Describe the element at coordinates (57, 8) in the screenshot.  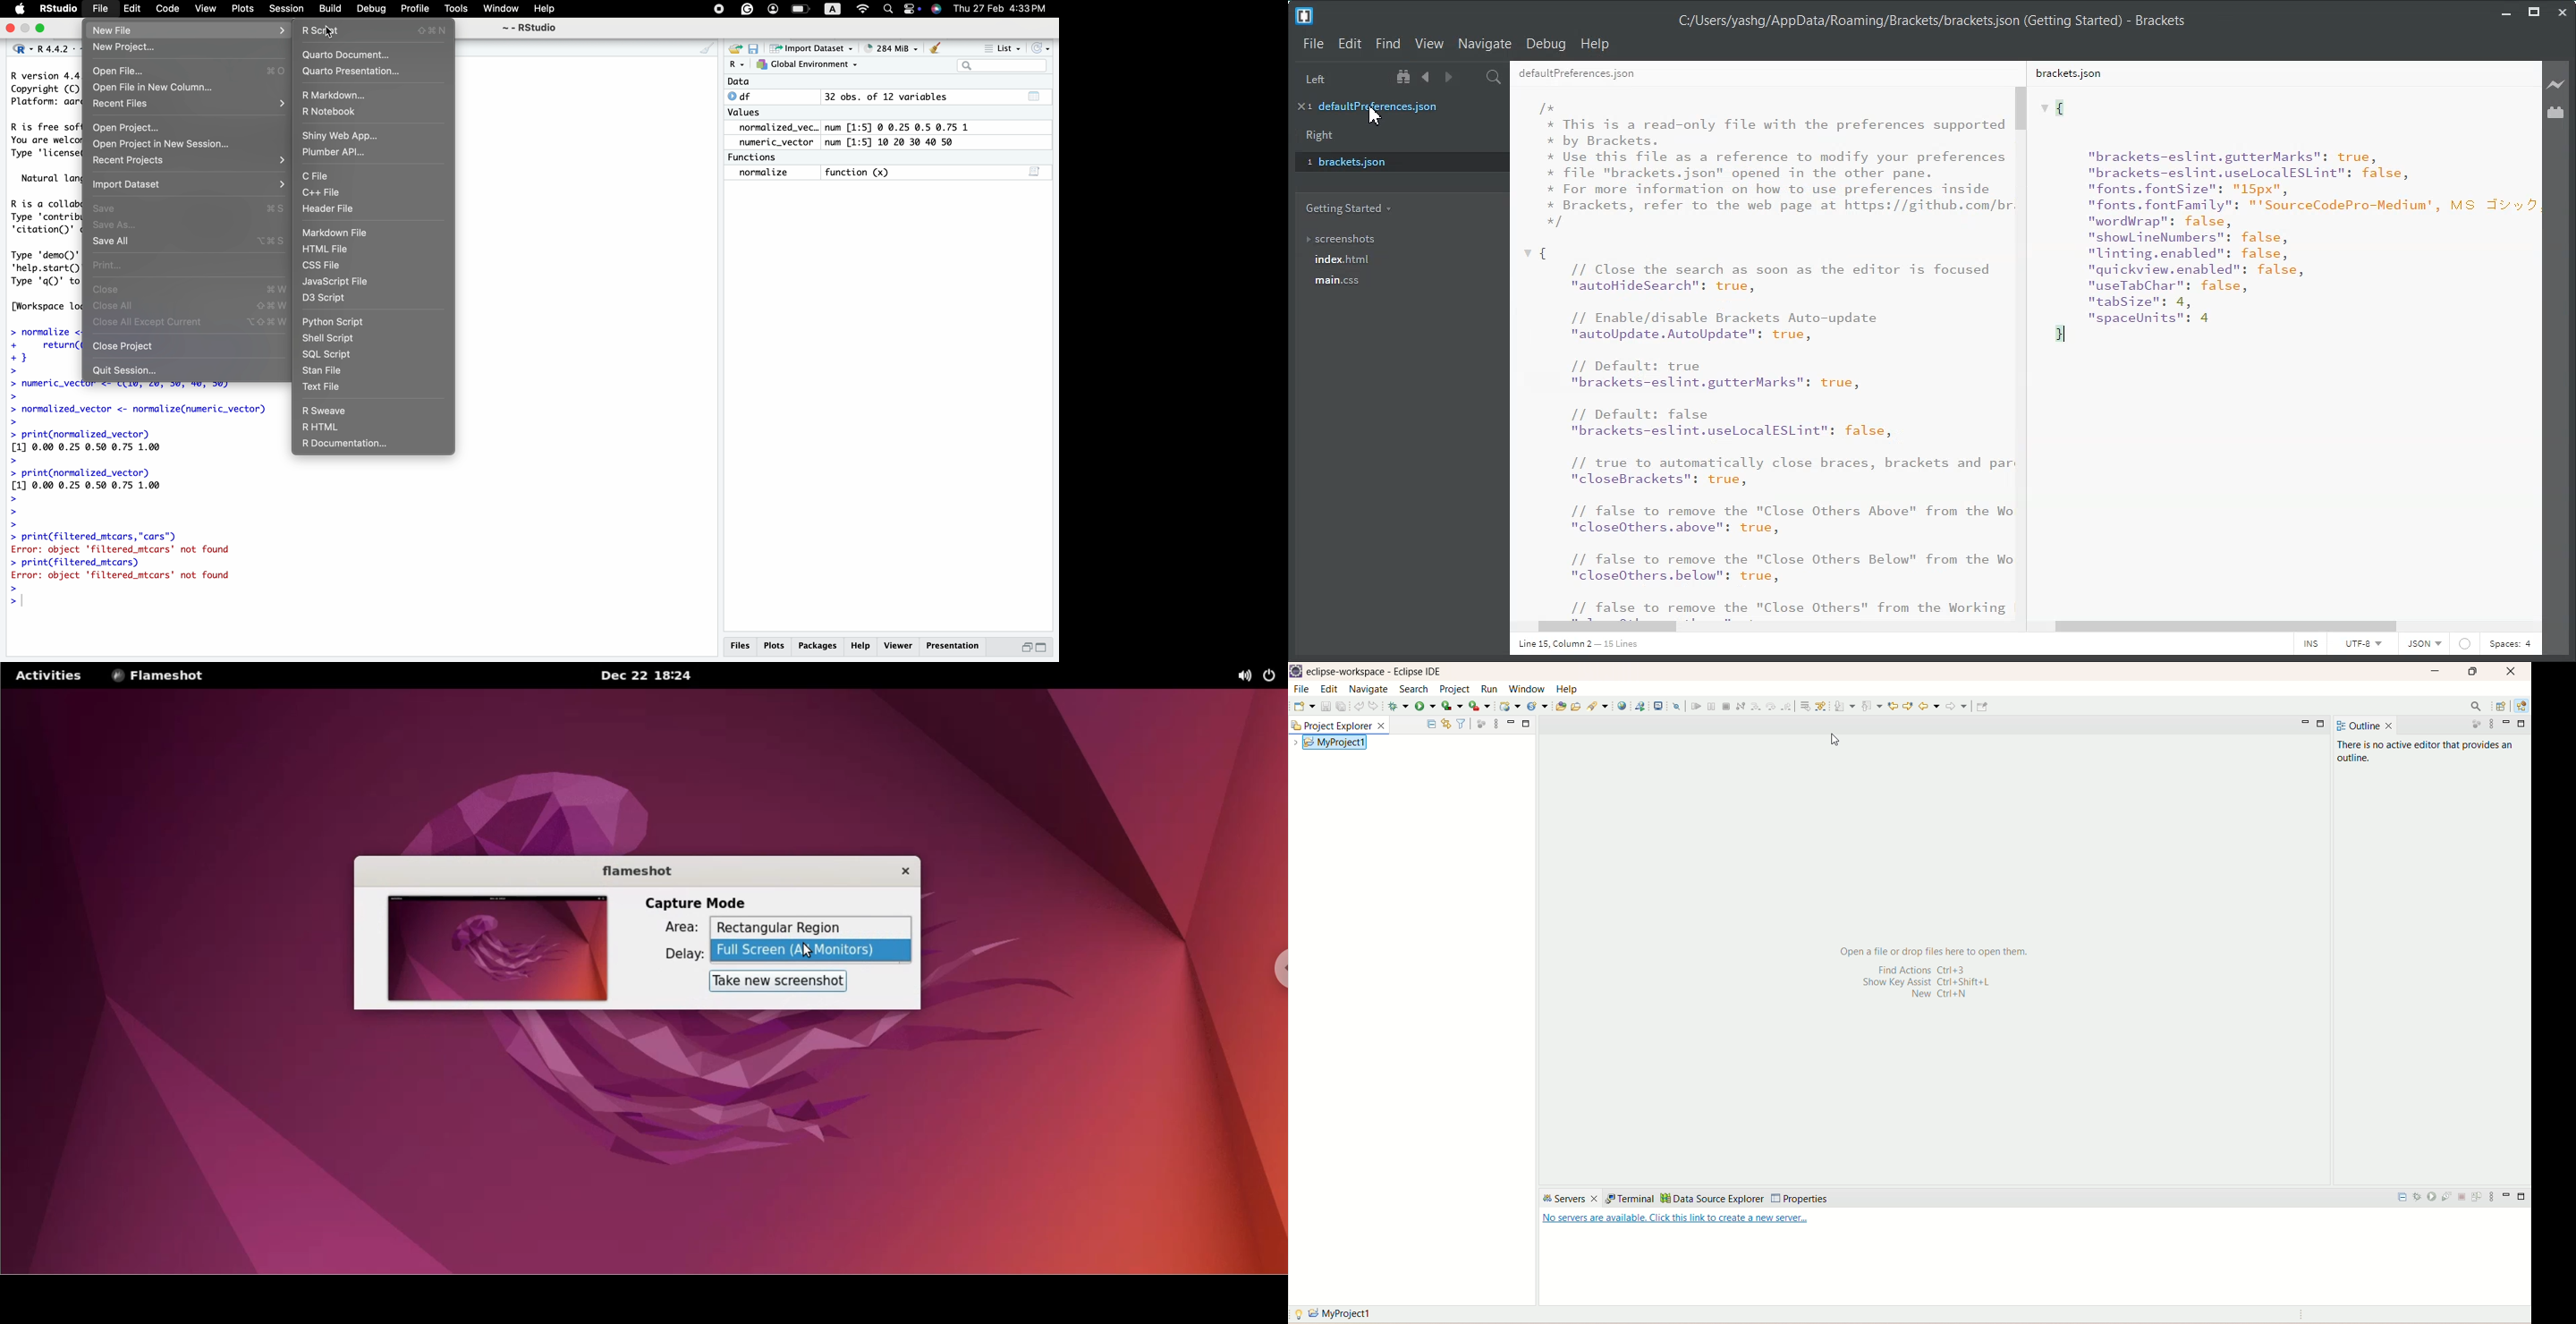
I see `RStudio` at that location.